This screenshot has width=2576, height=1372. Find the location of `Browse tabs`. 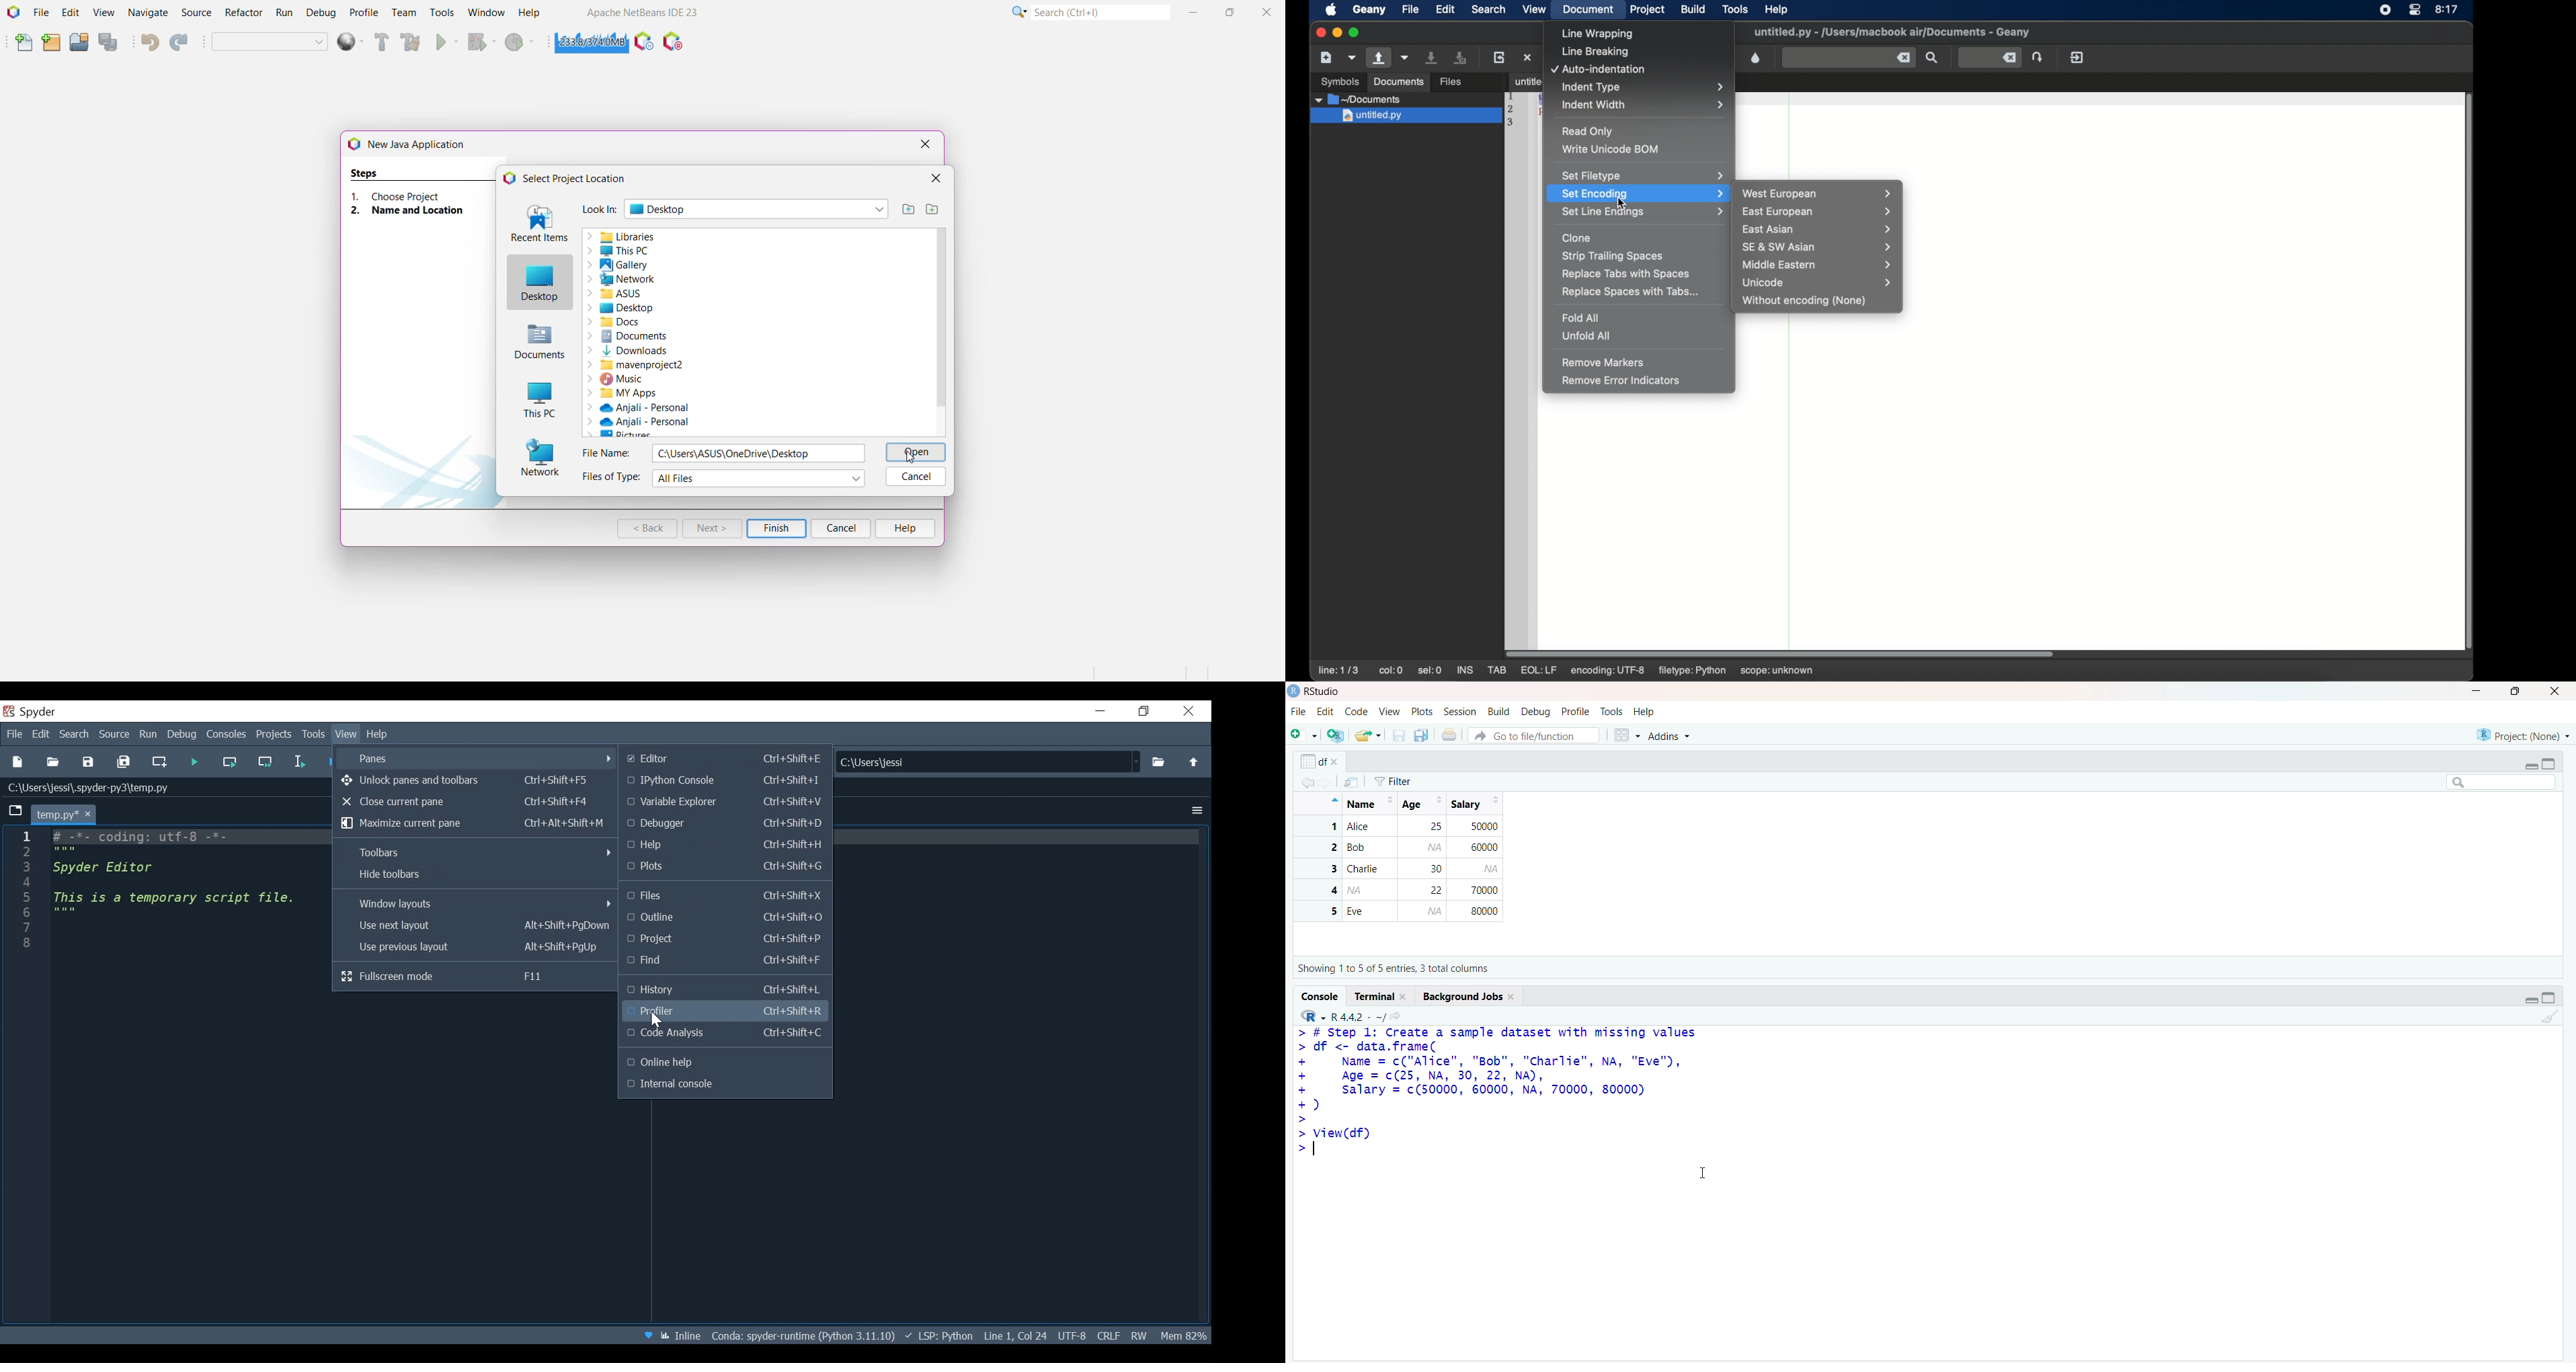

Browse tabs is located at coordinates (17, 813).